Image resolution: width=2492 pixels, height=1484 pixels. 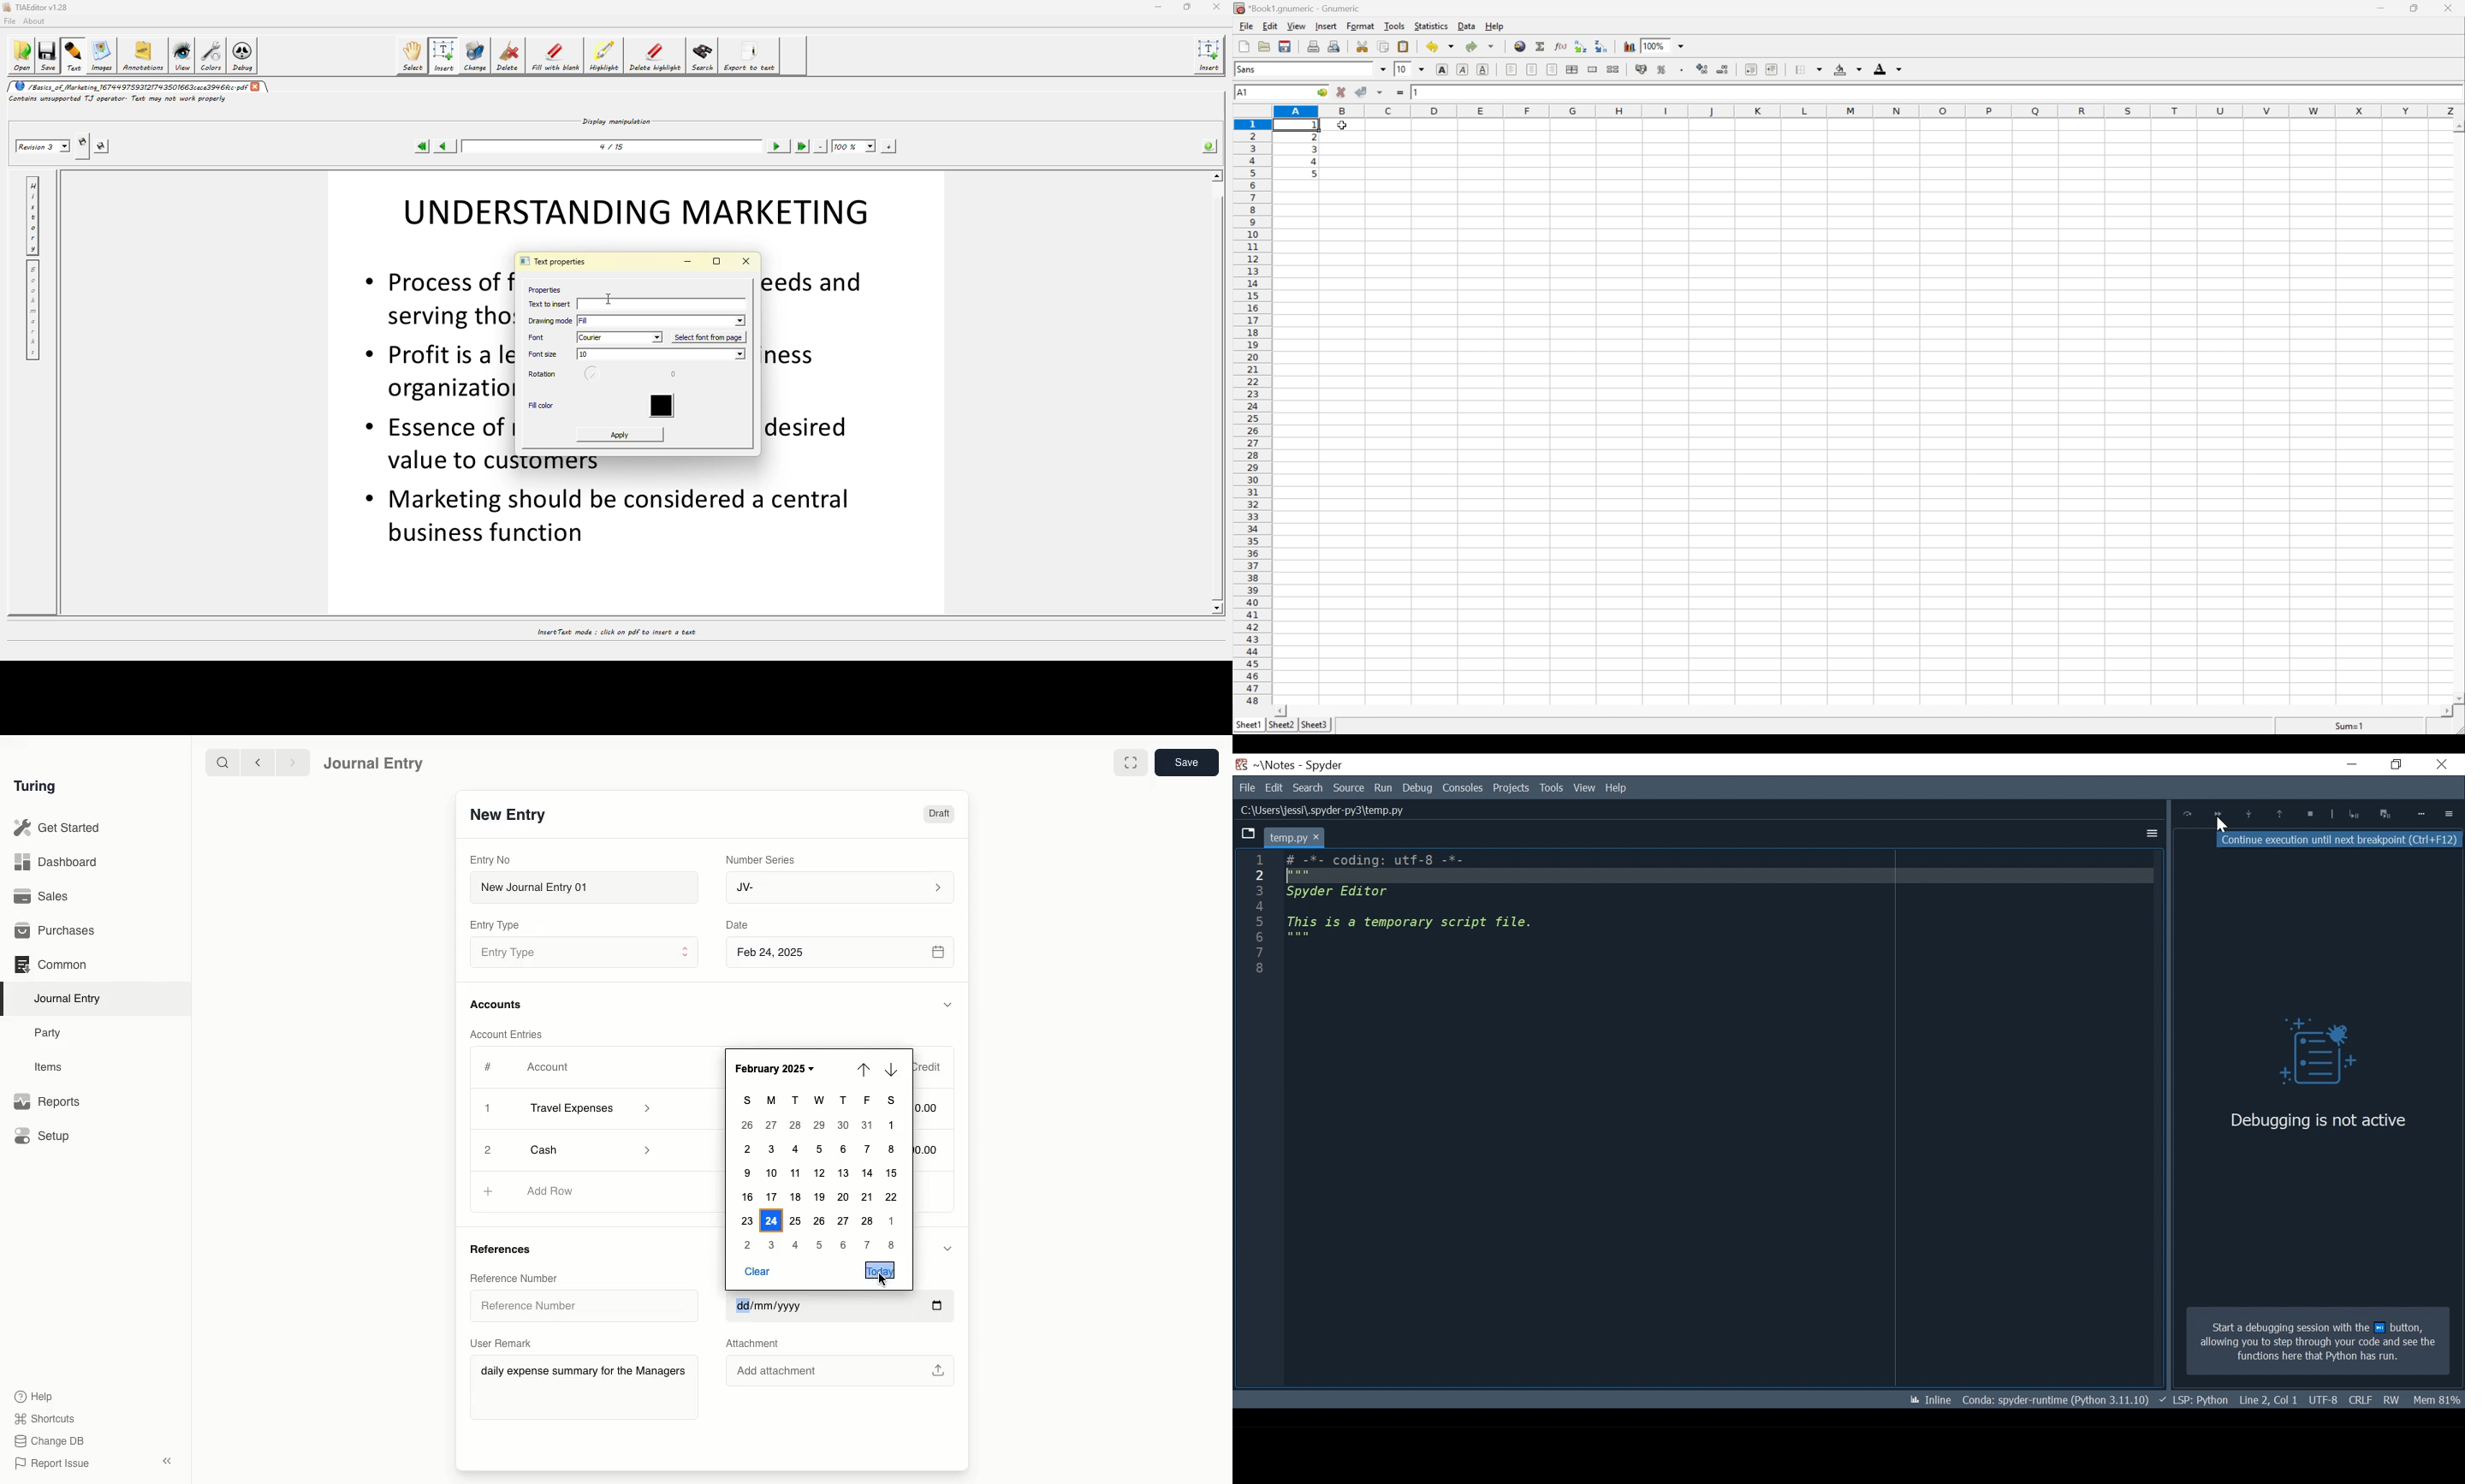 I want to click on Debug, so click(x=1417, y=788).